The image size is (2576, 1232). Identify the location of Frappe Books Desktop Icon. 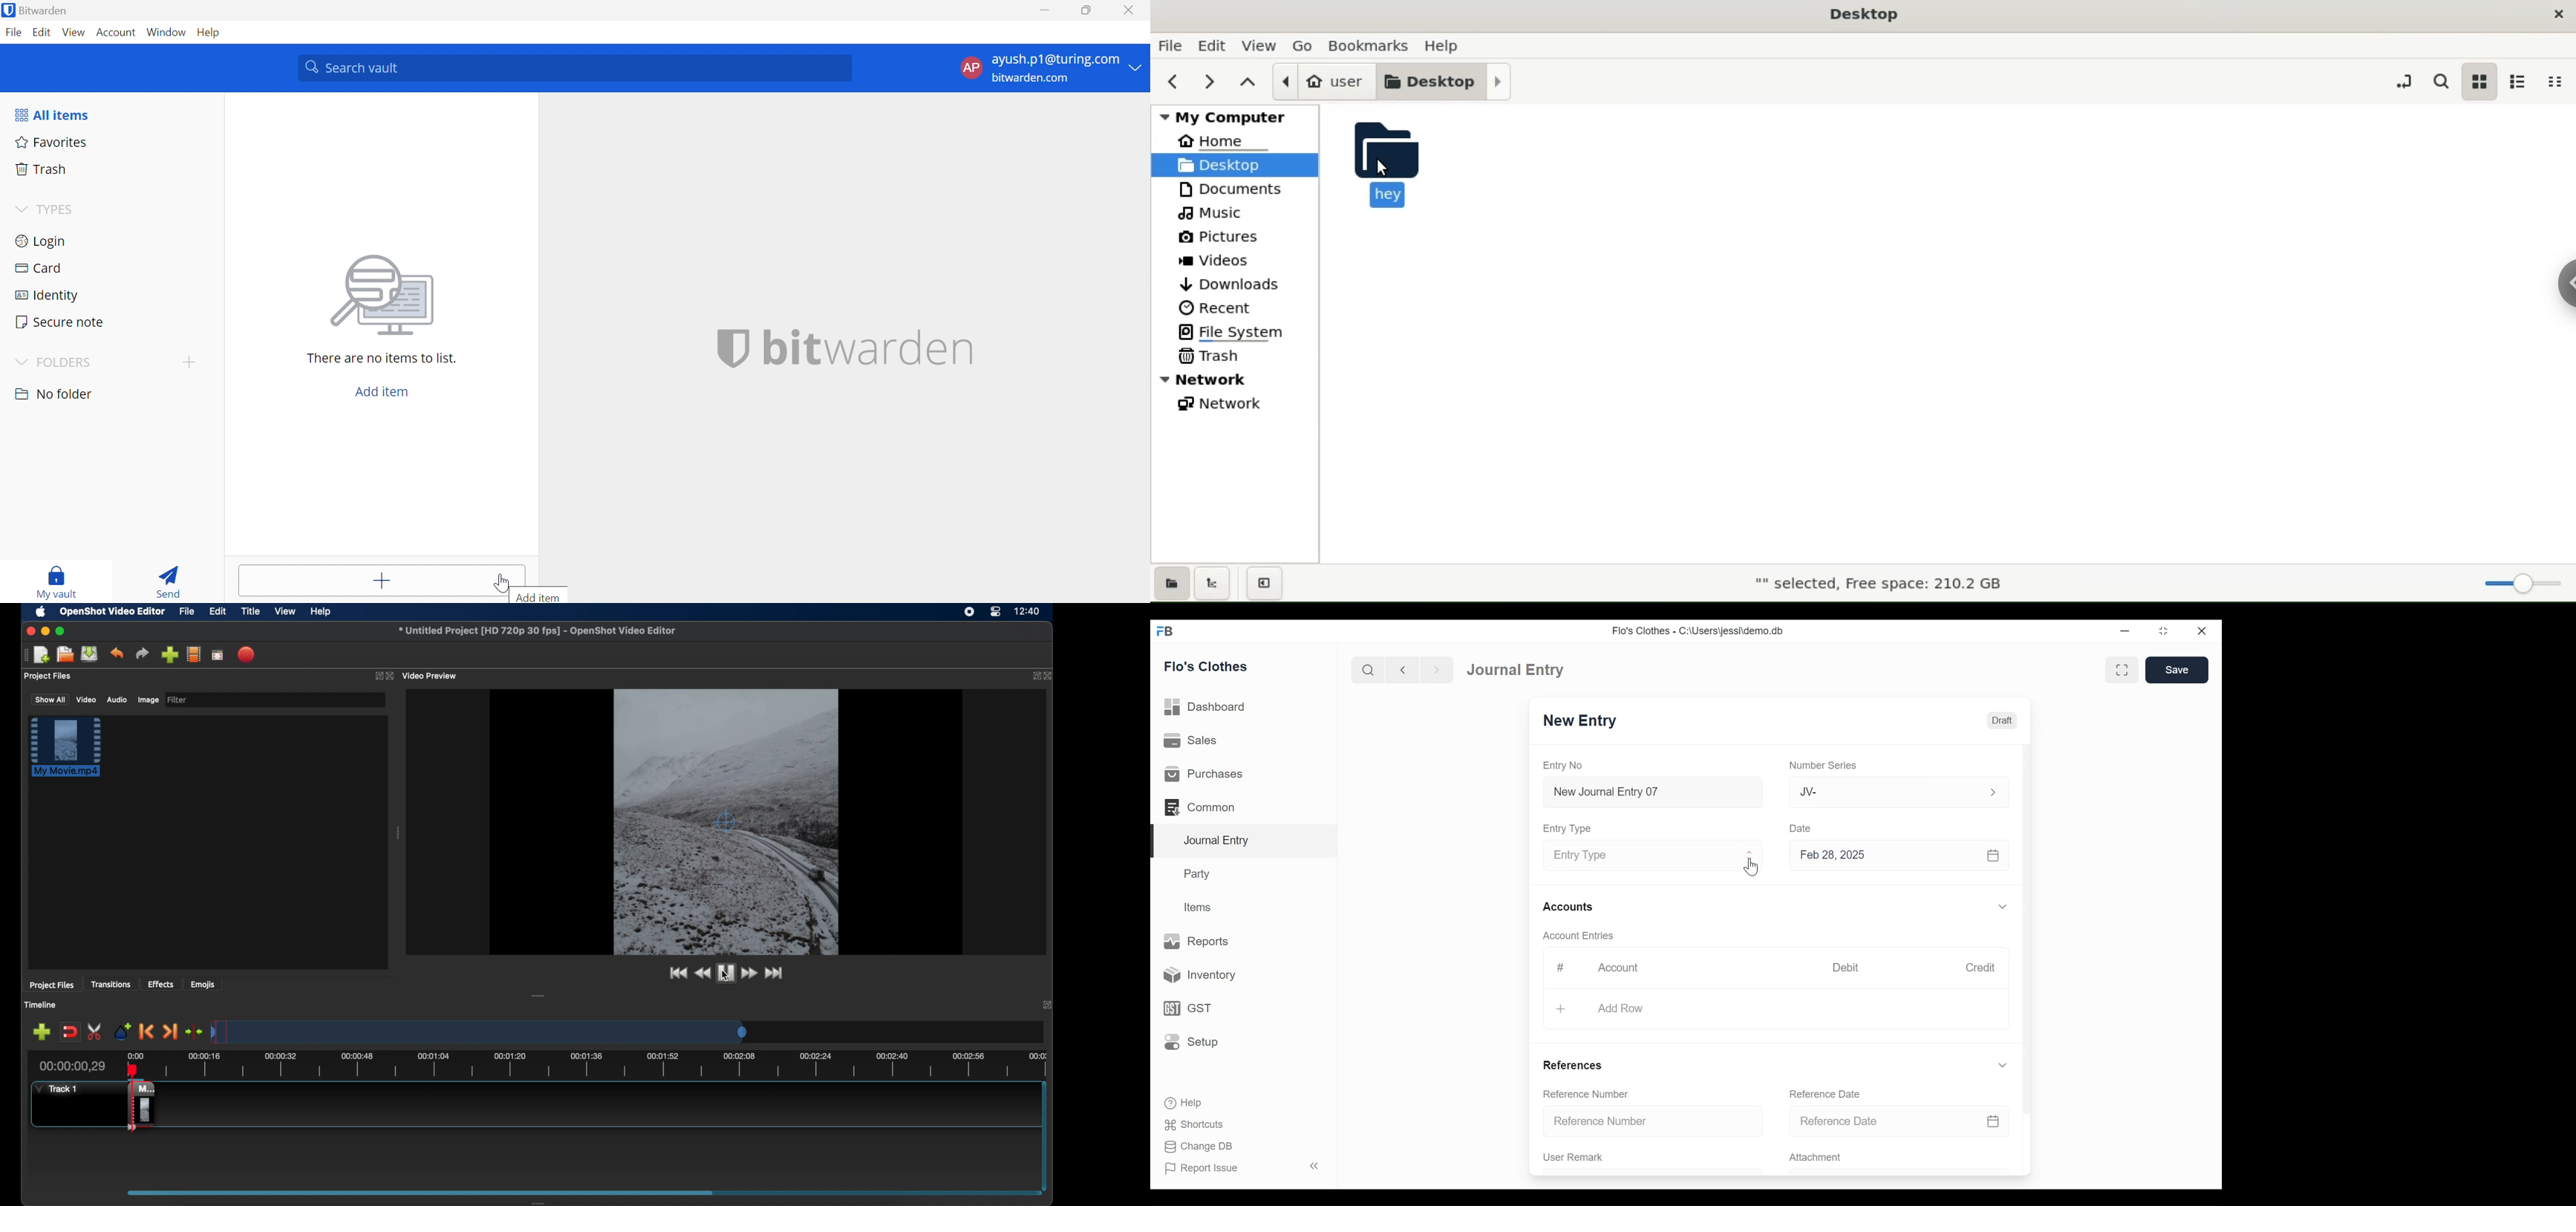
(1165, 631).